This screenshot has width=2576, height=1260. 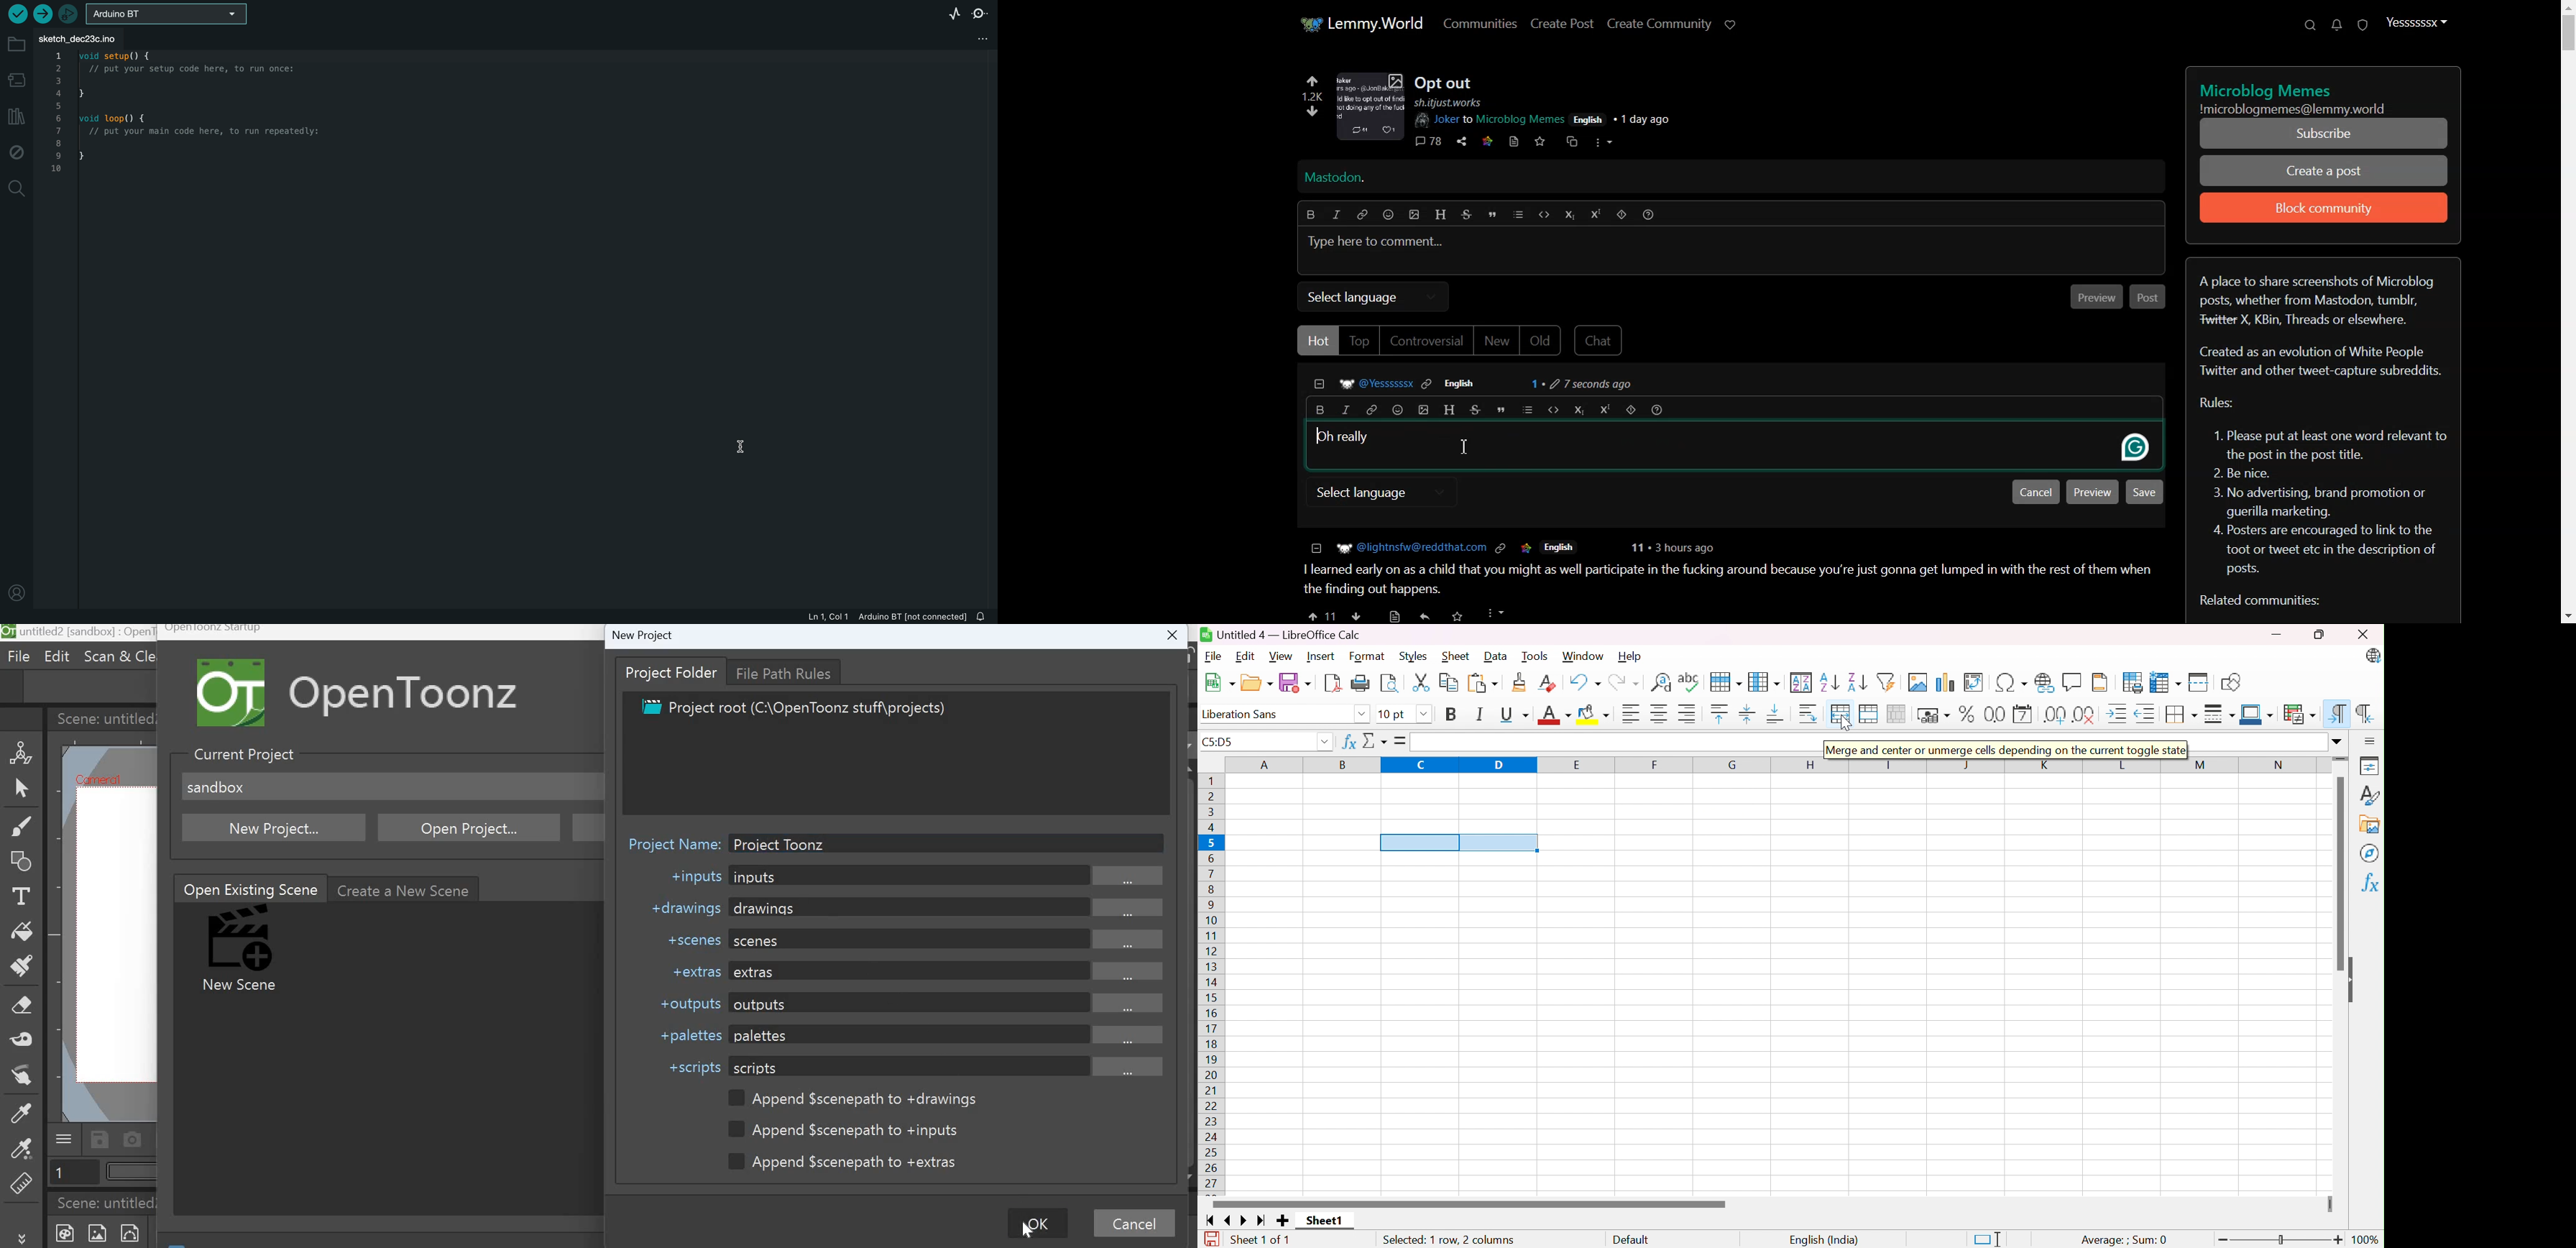 I want to click on Header, so click(x=1447, y=409).